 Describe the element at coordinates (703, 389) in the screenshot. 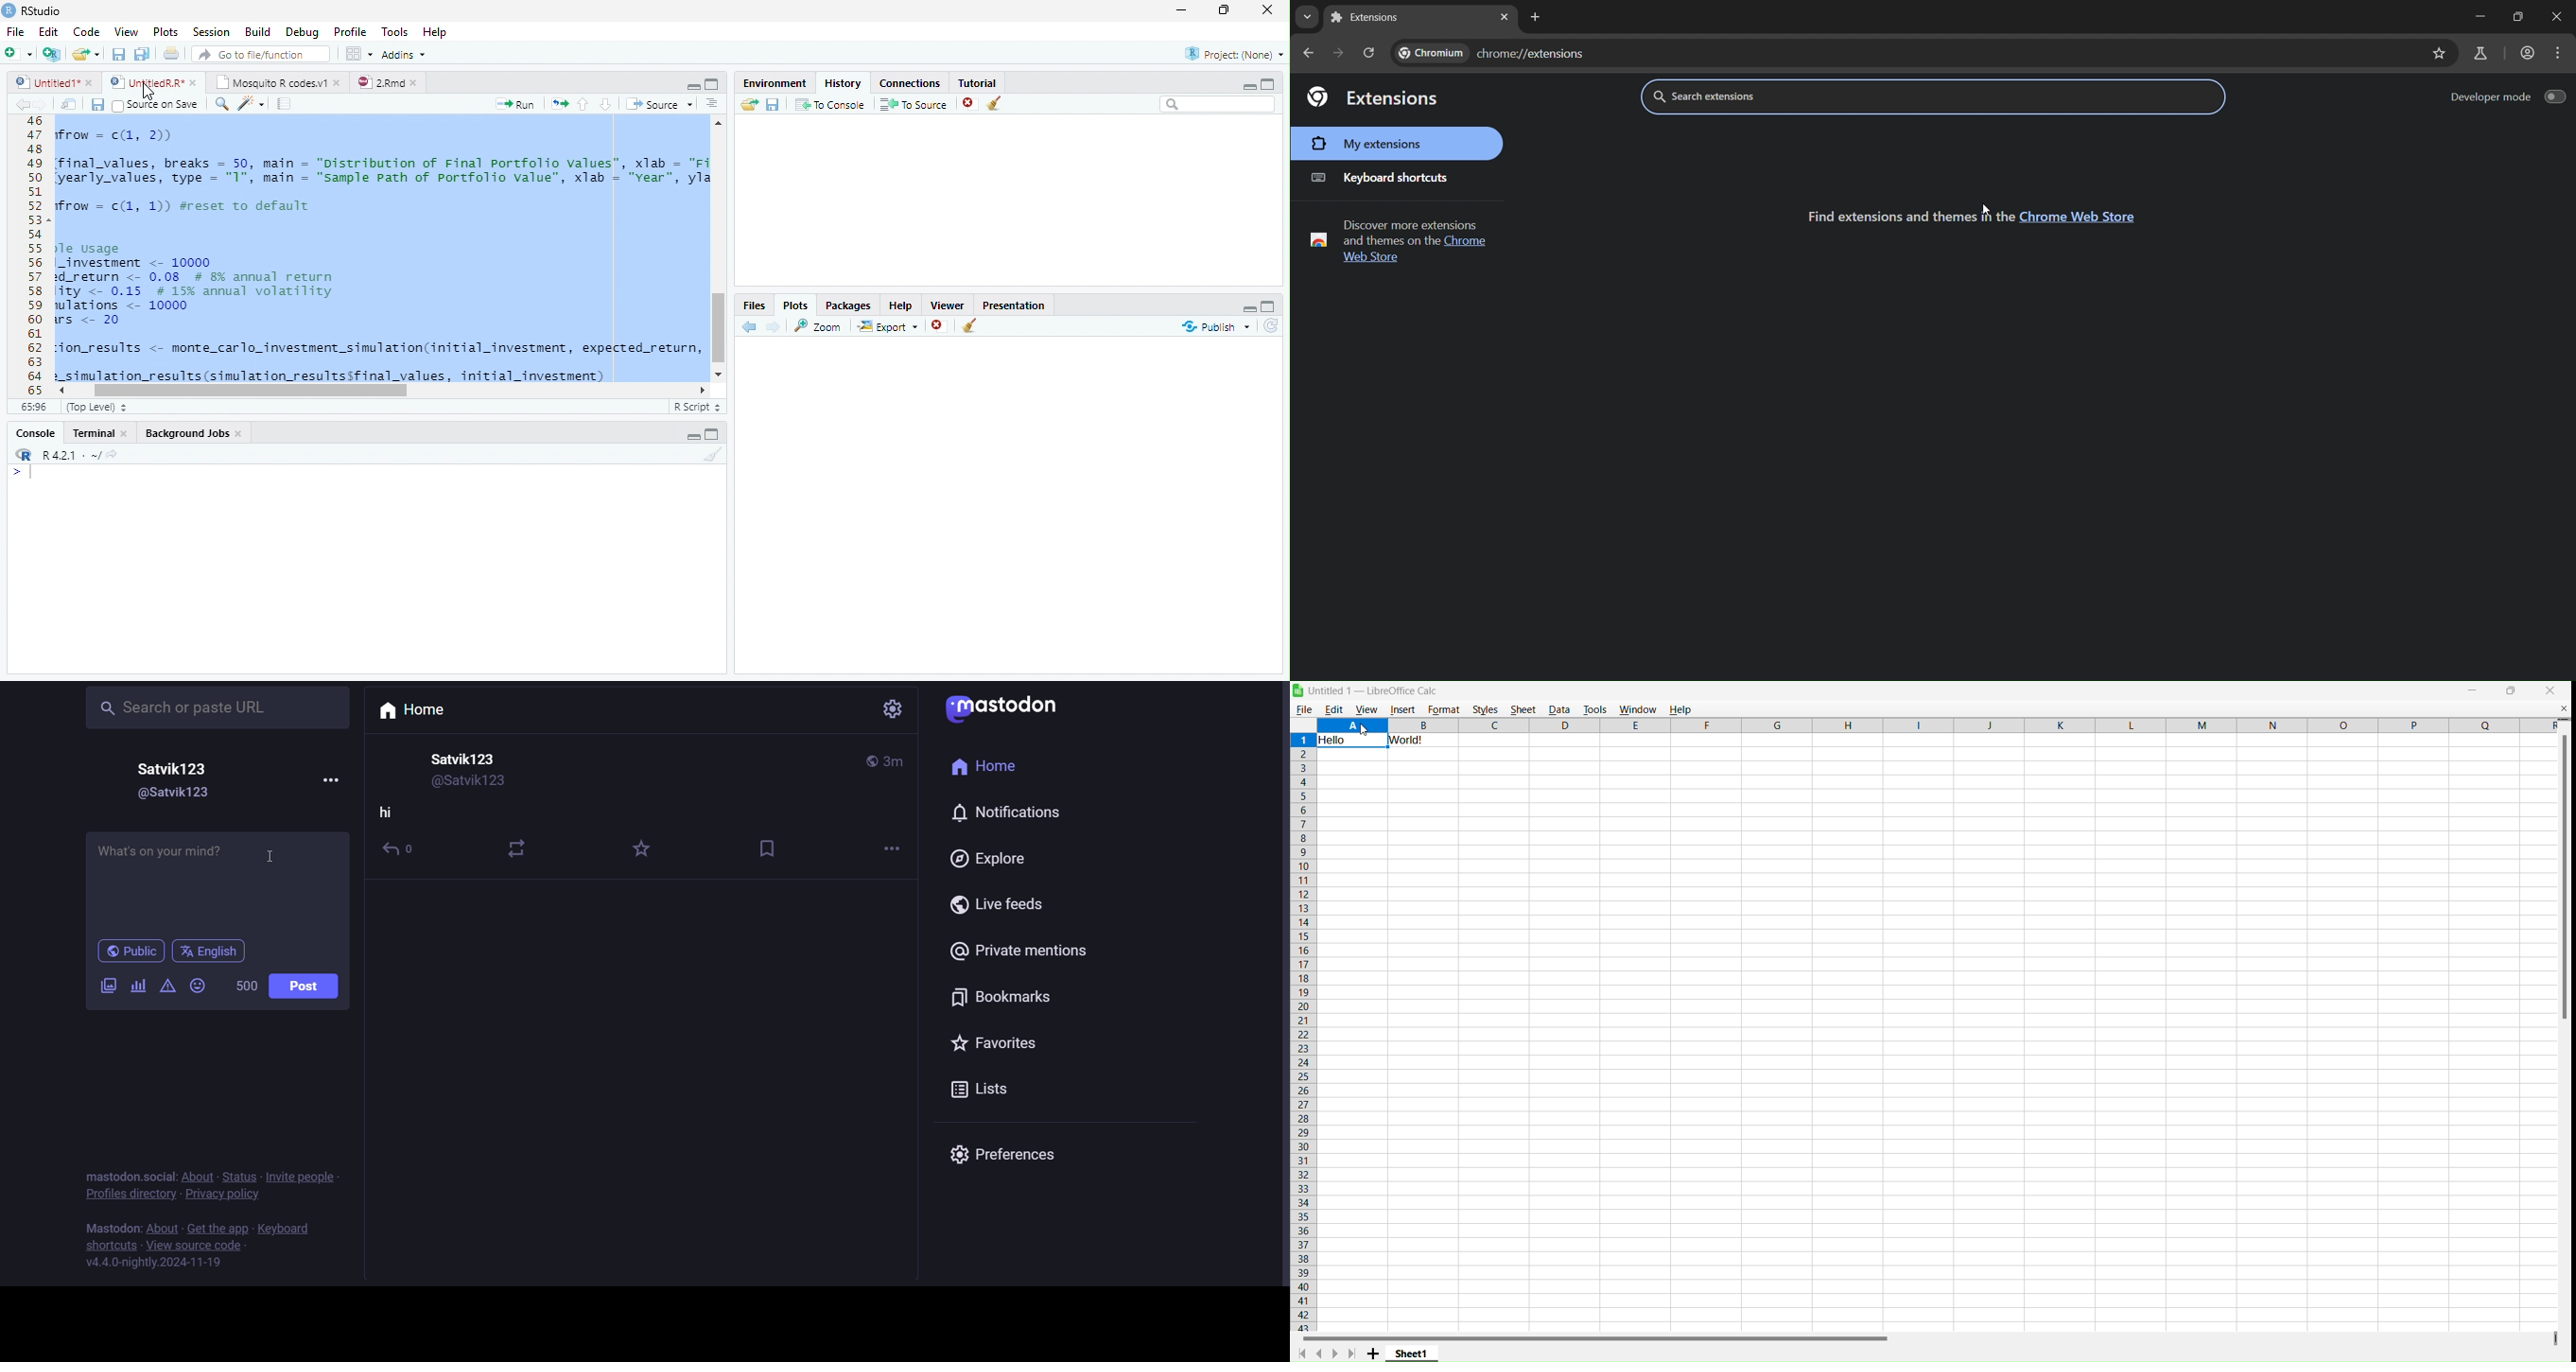

I see `Scroll Right` at that location.